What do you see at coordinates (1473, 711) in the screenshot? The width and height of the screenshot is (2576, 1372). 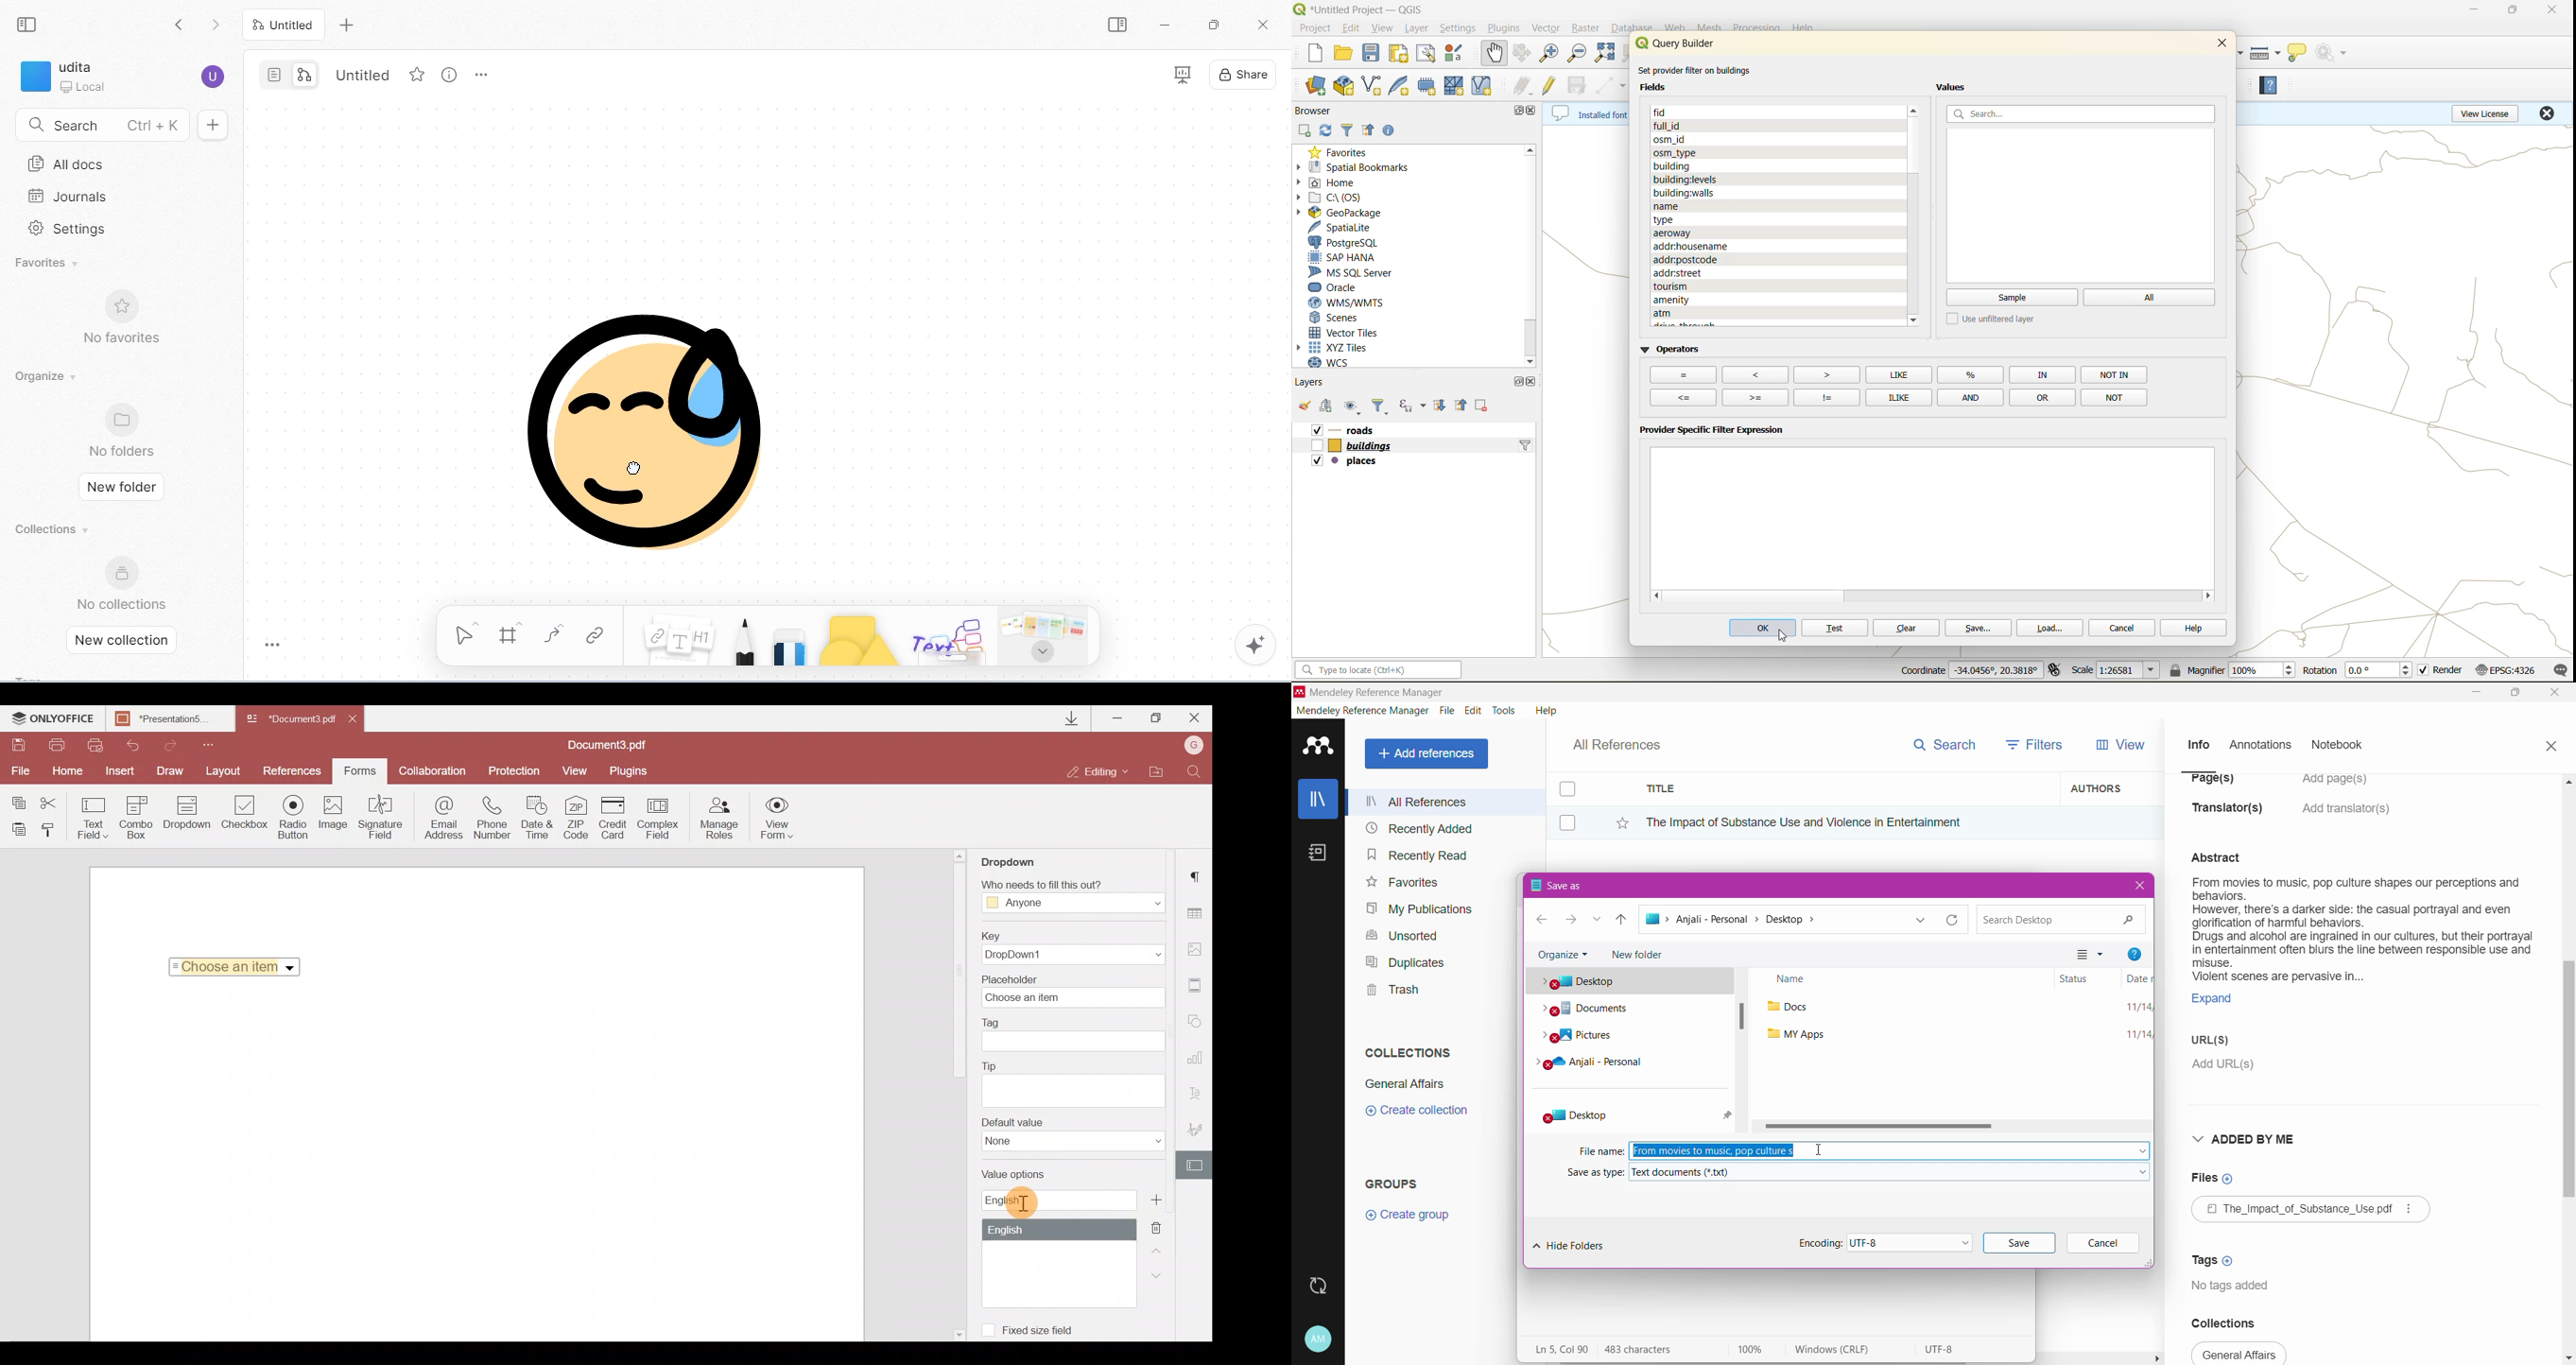 I see `Edit` at bounding box center [1473, 711].